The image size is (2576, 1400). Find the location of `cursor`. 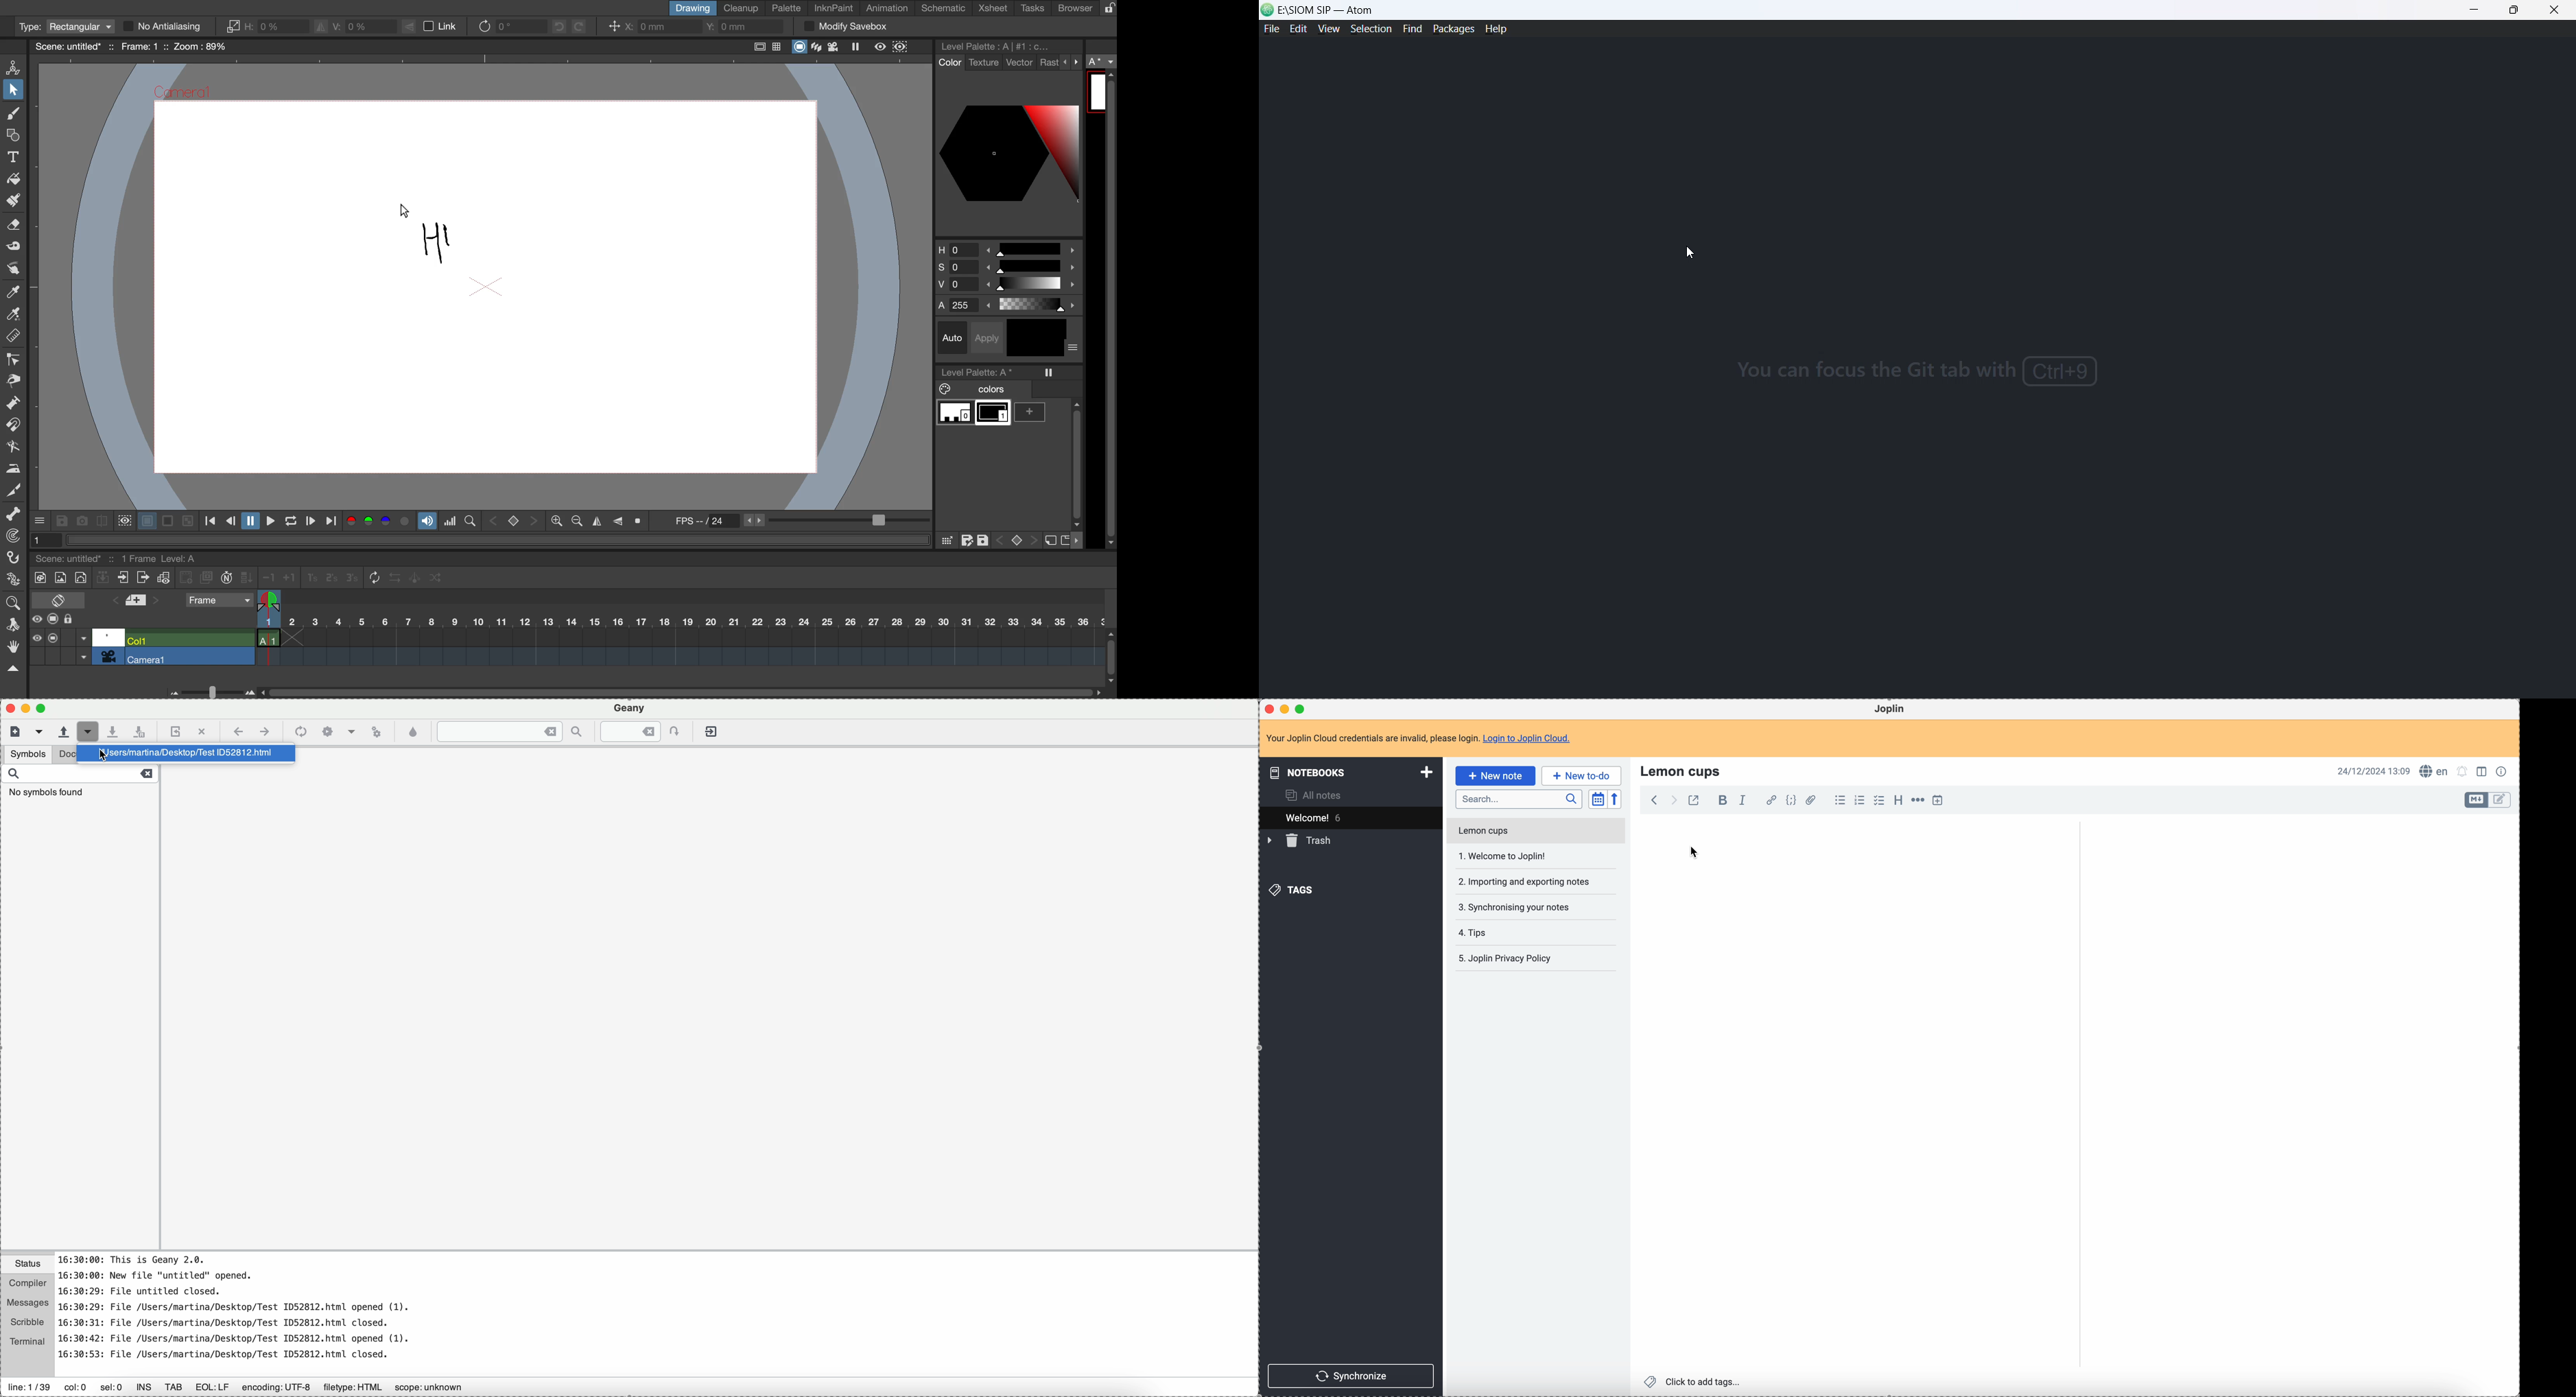

cursor is located at coordinates (1696, 852).